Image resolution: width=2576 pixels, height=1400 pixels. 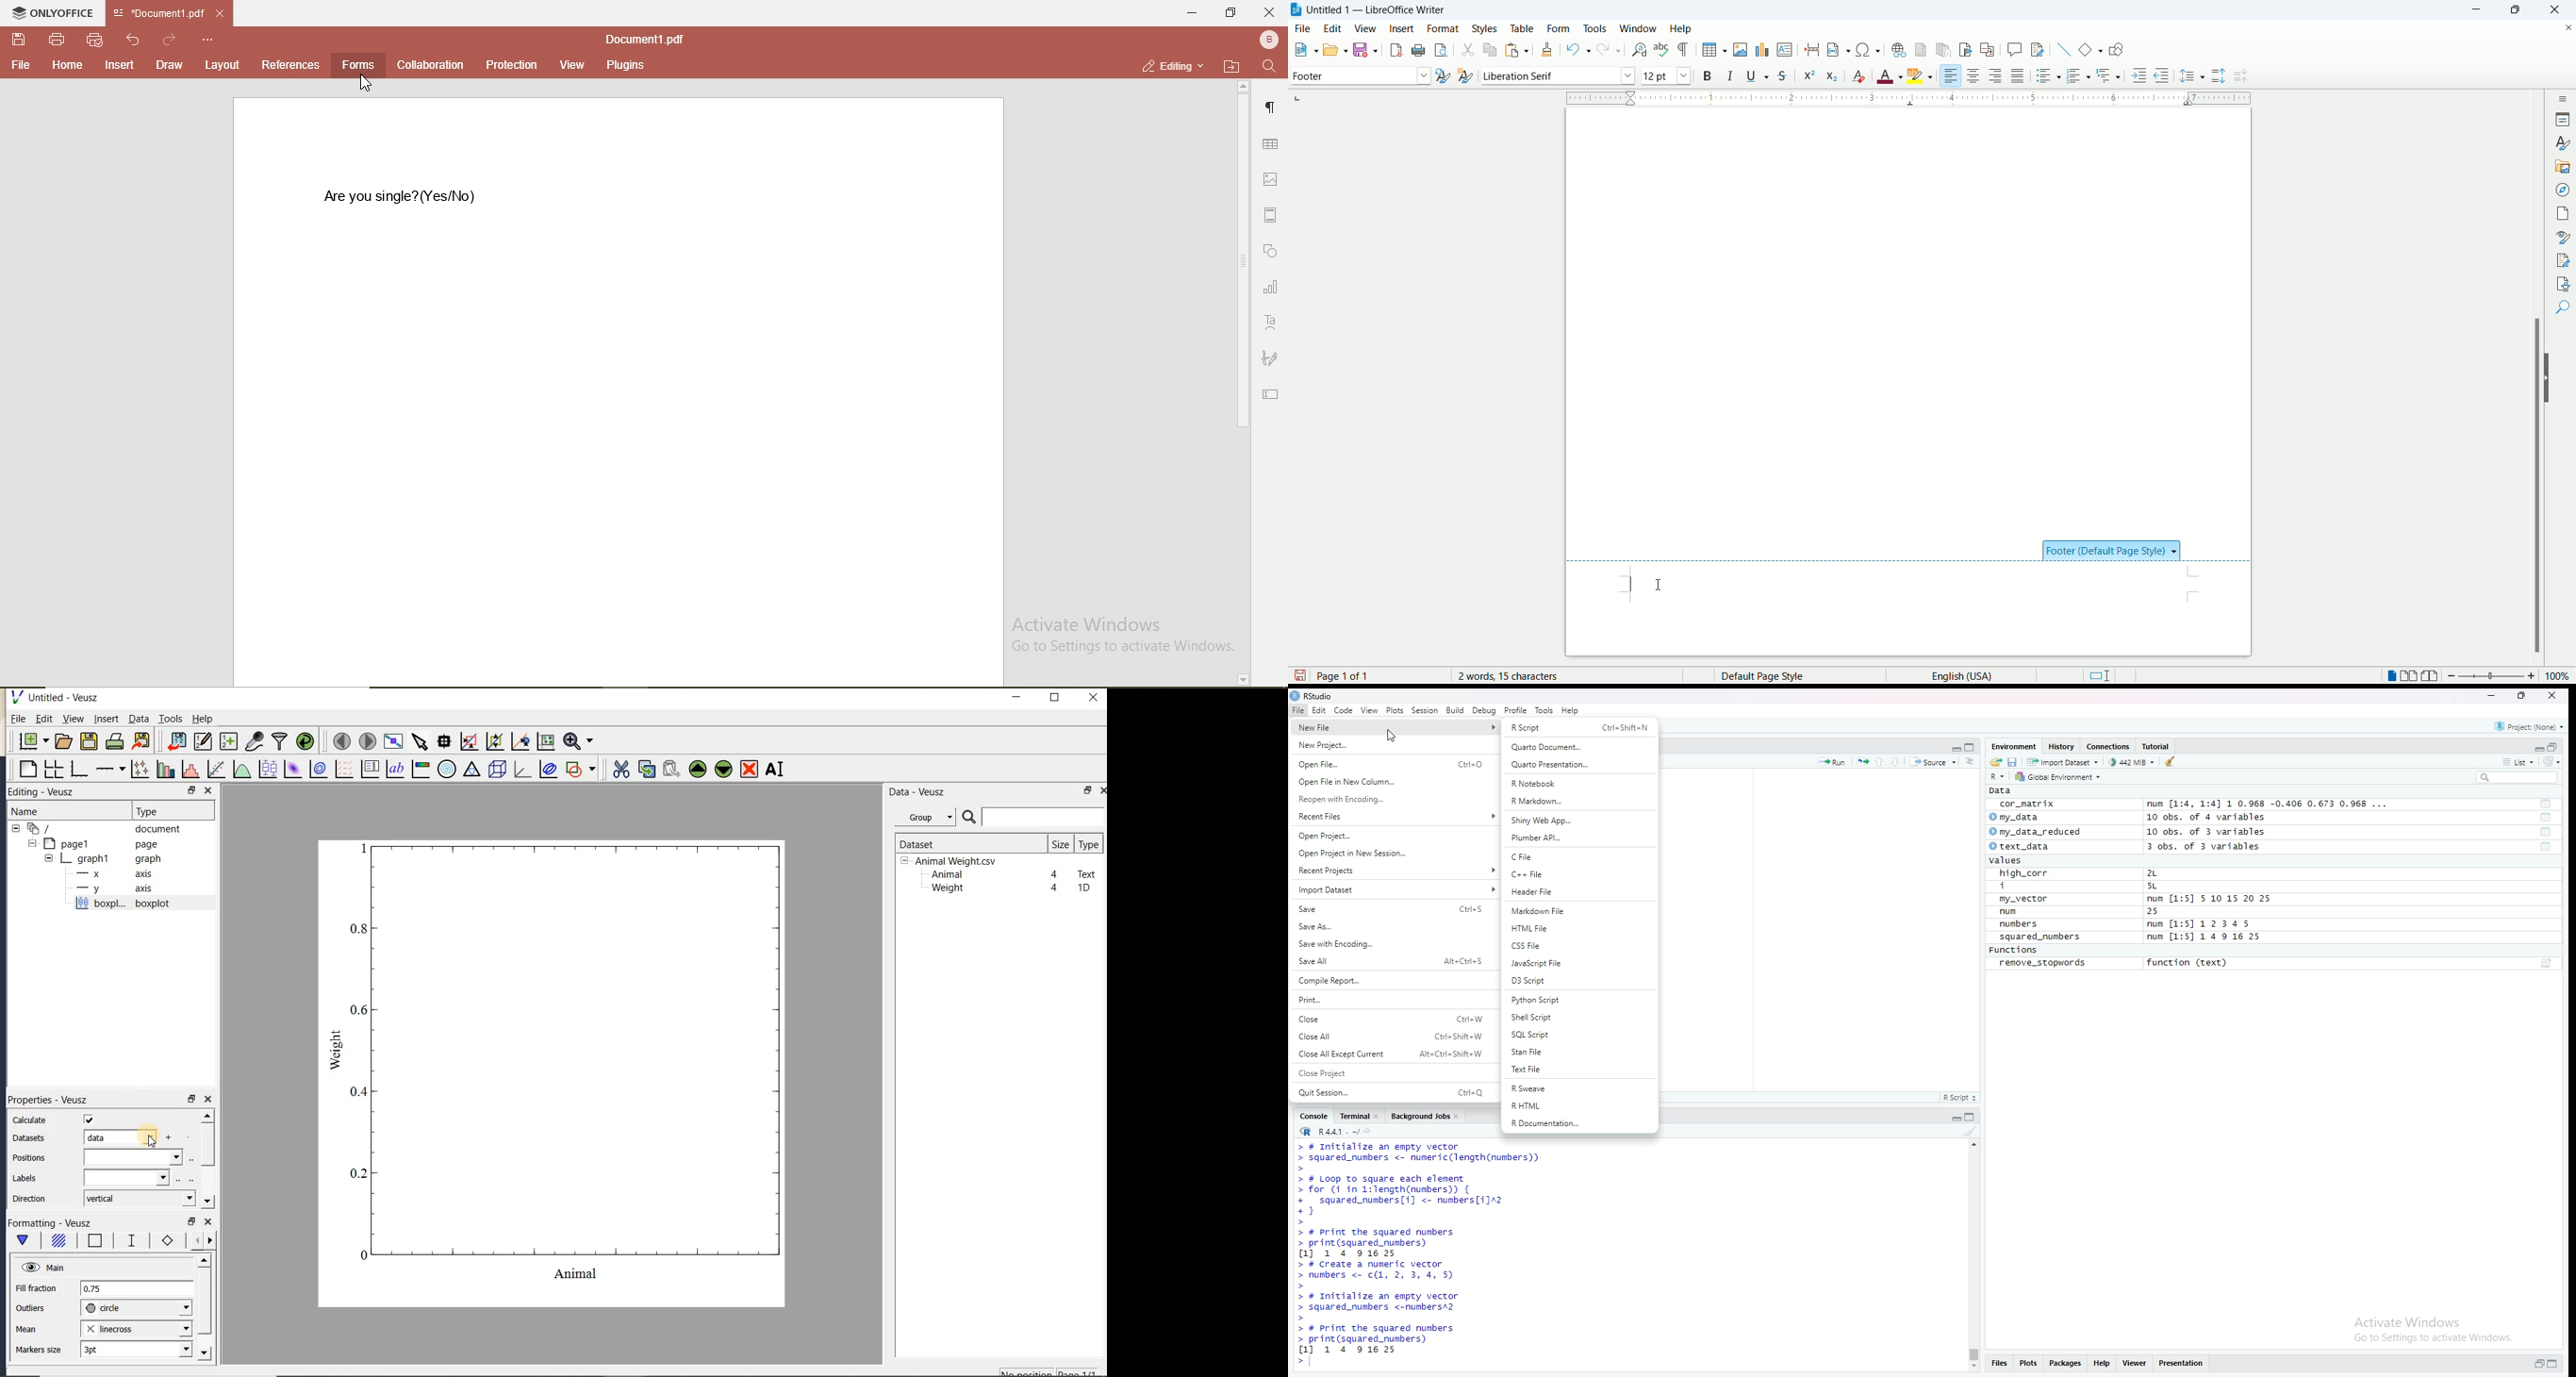 I want to click on styles, so click(x=1487, y=28).